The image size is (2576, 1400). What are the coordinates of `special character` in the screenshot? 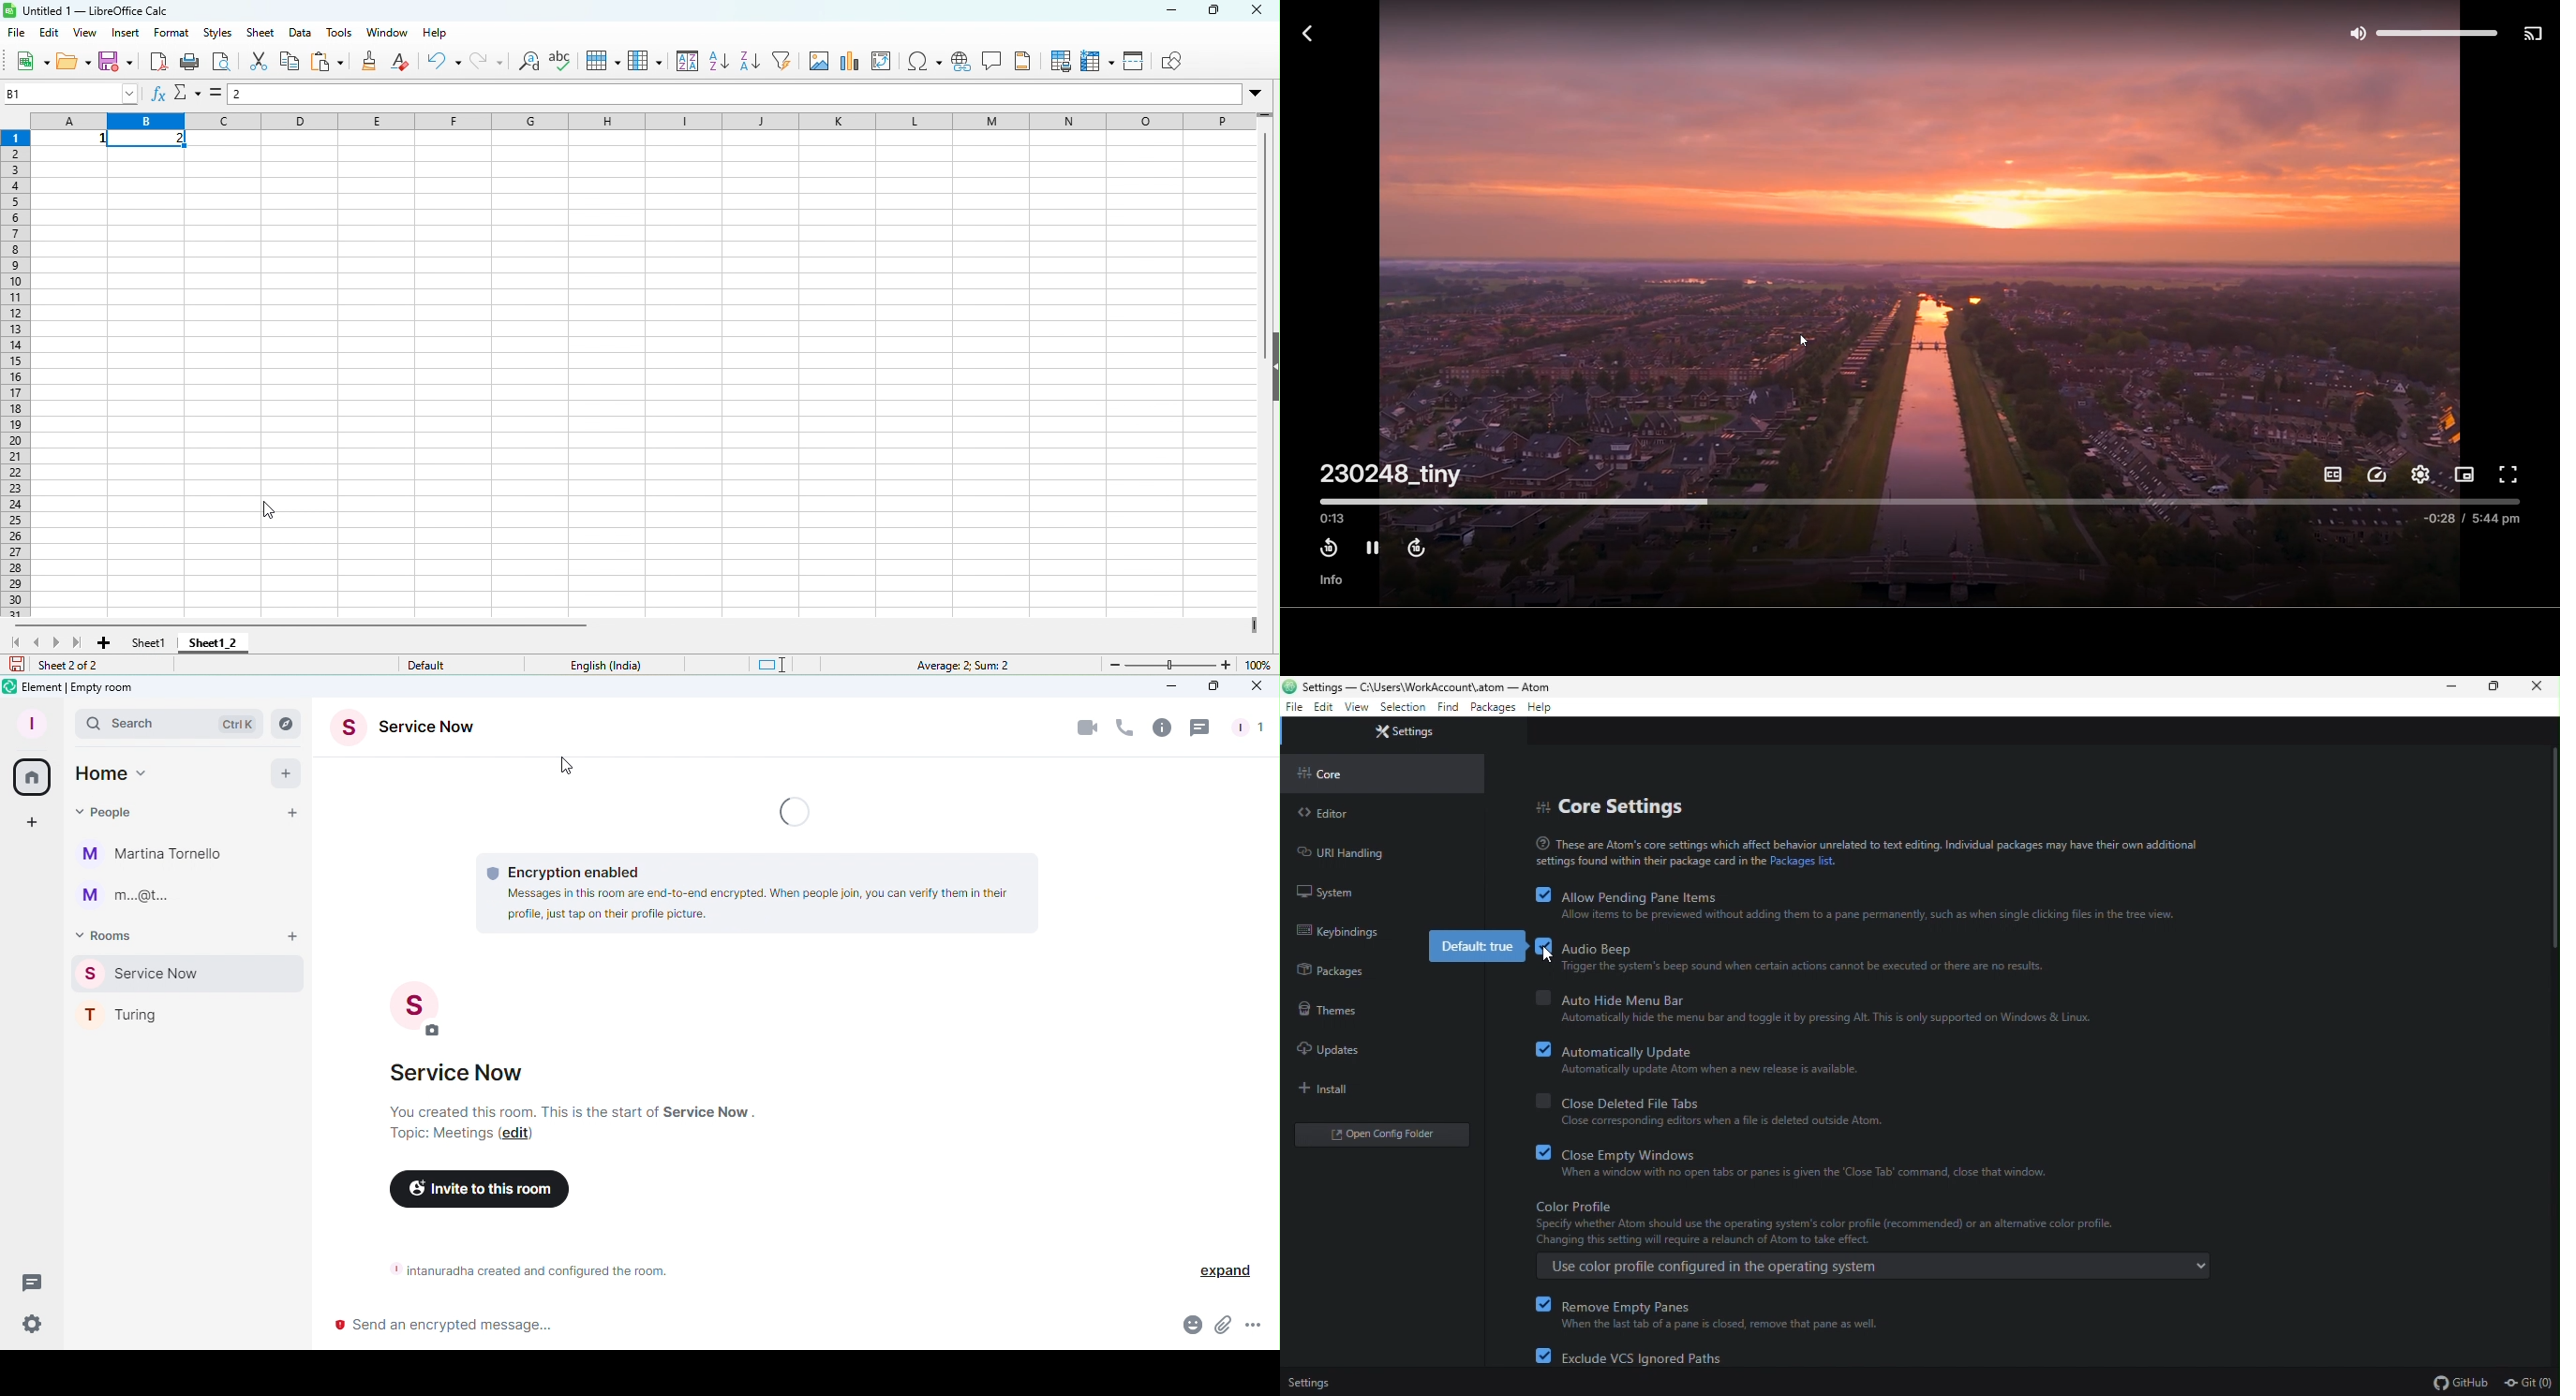 It's located at (923, 65).